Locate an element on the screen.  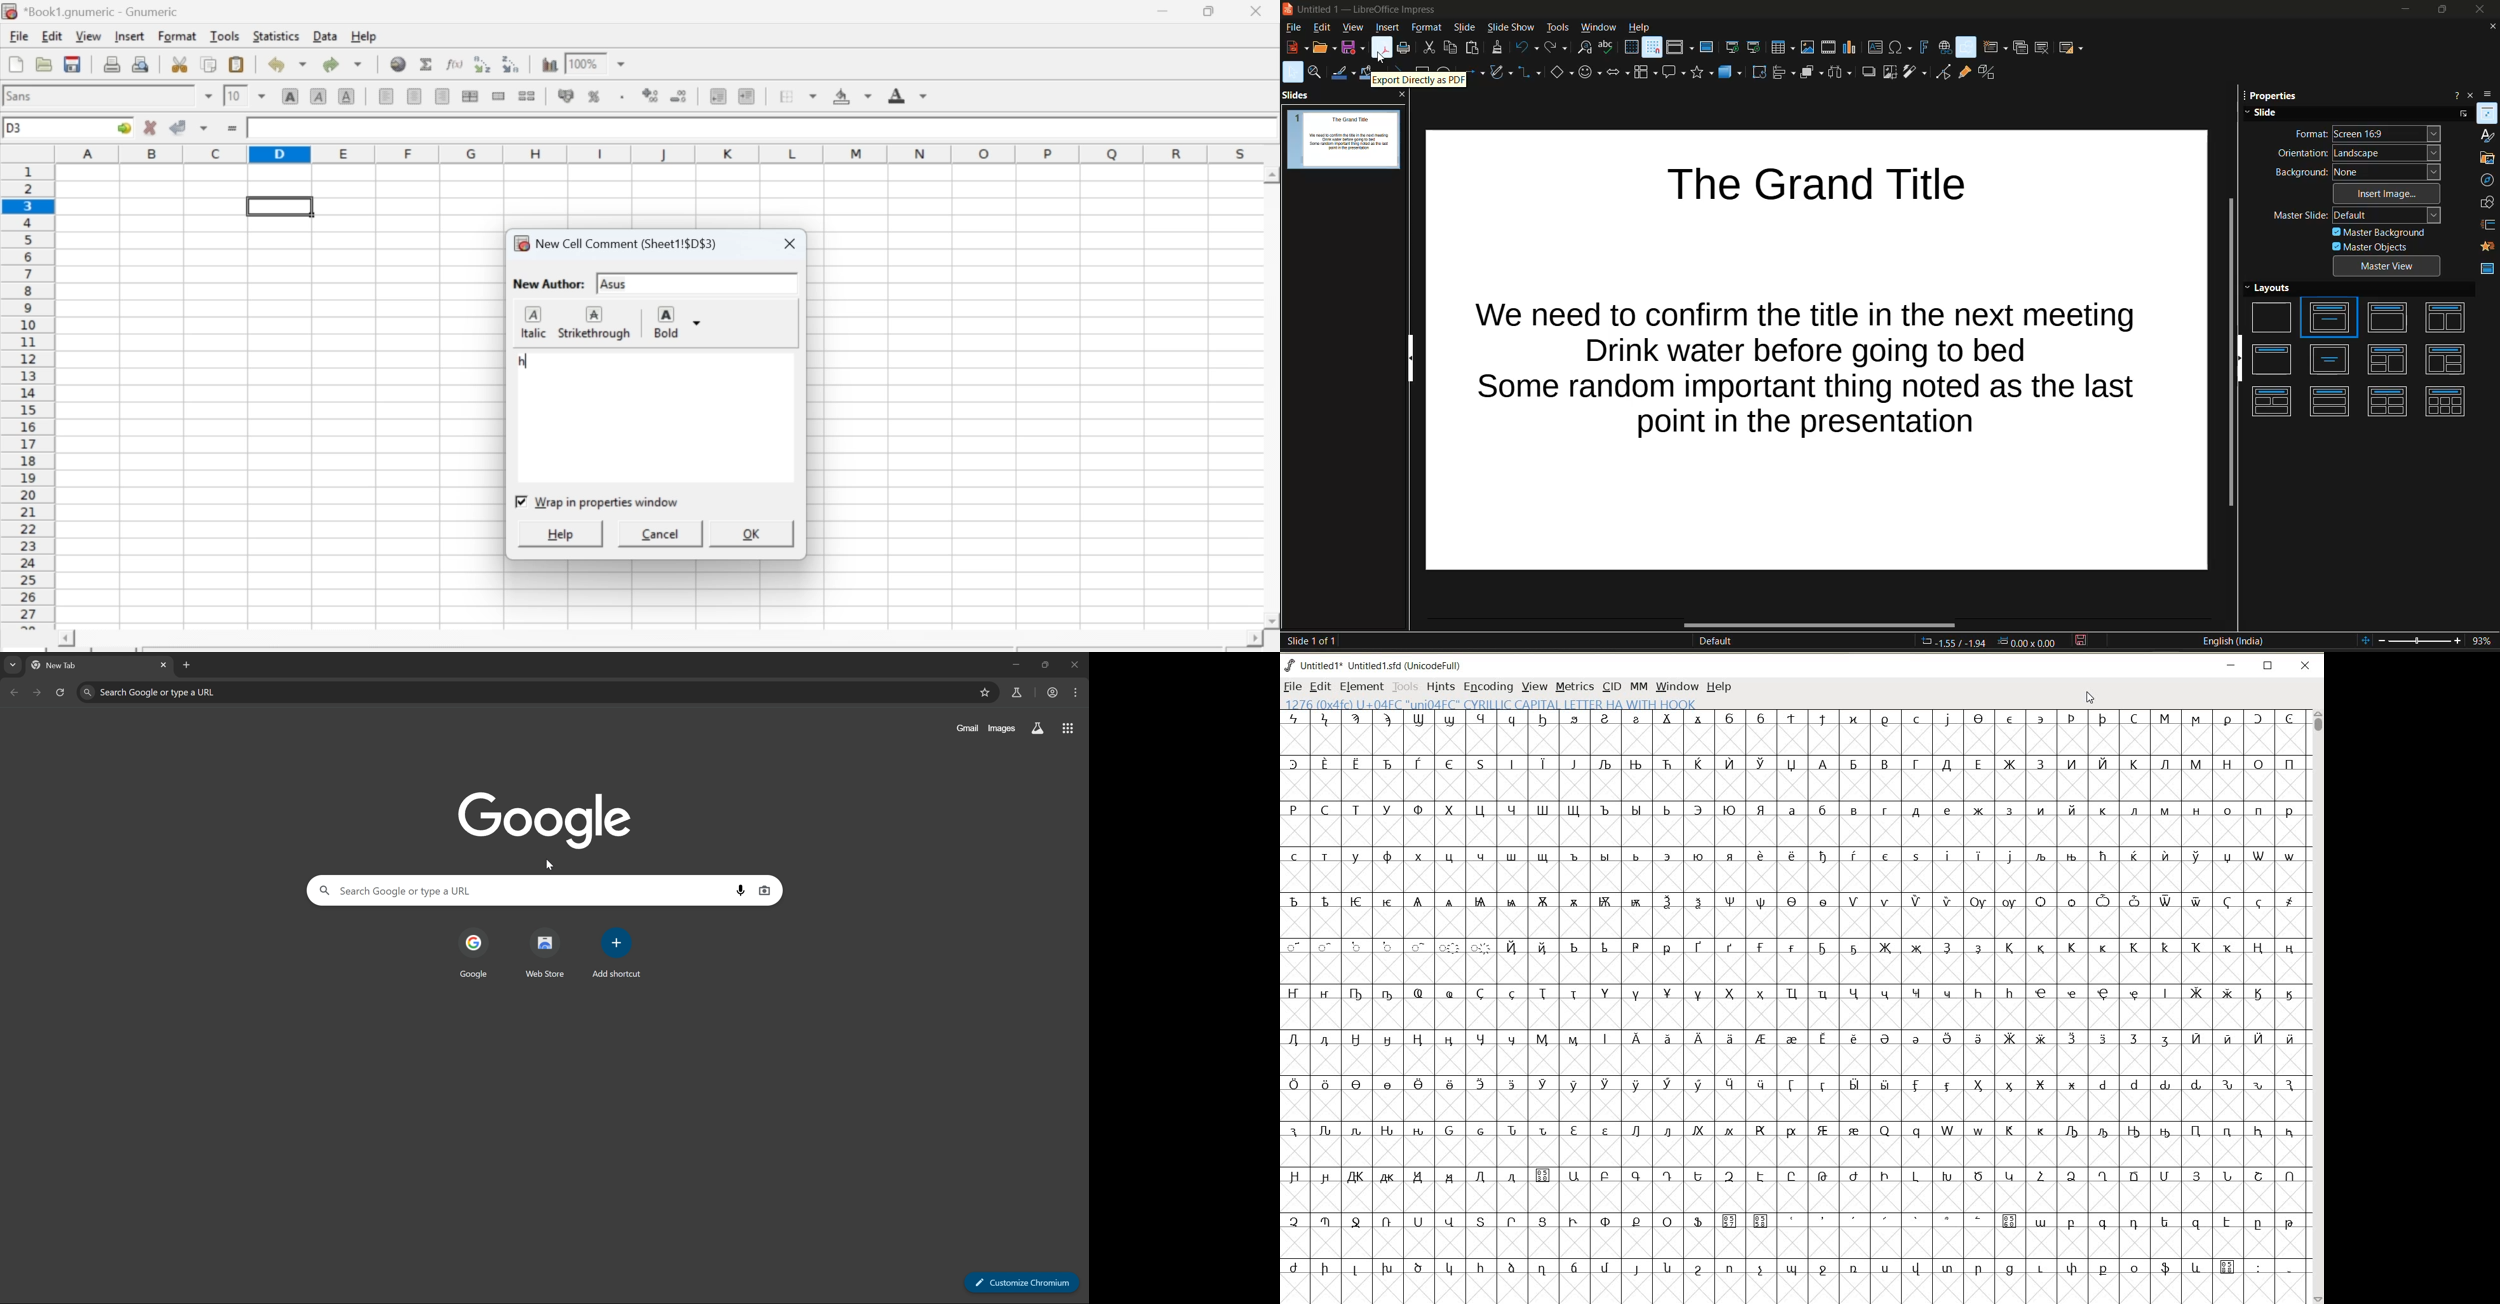
curves and polygons is located at coordinates (1497, 73).